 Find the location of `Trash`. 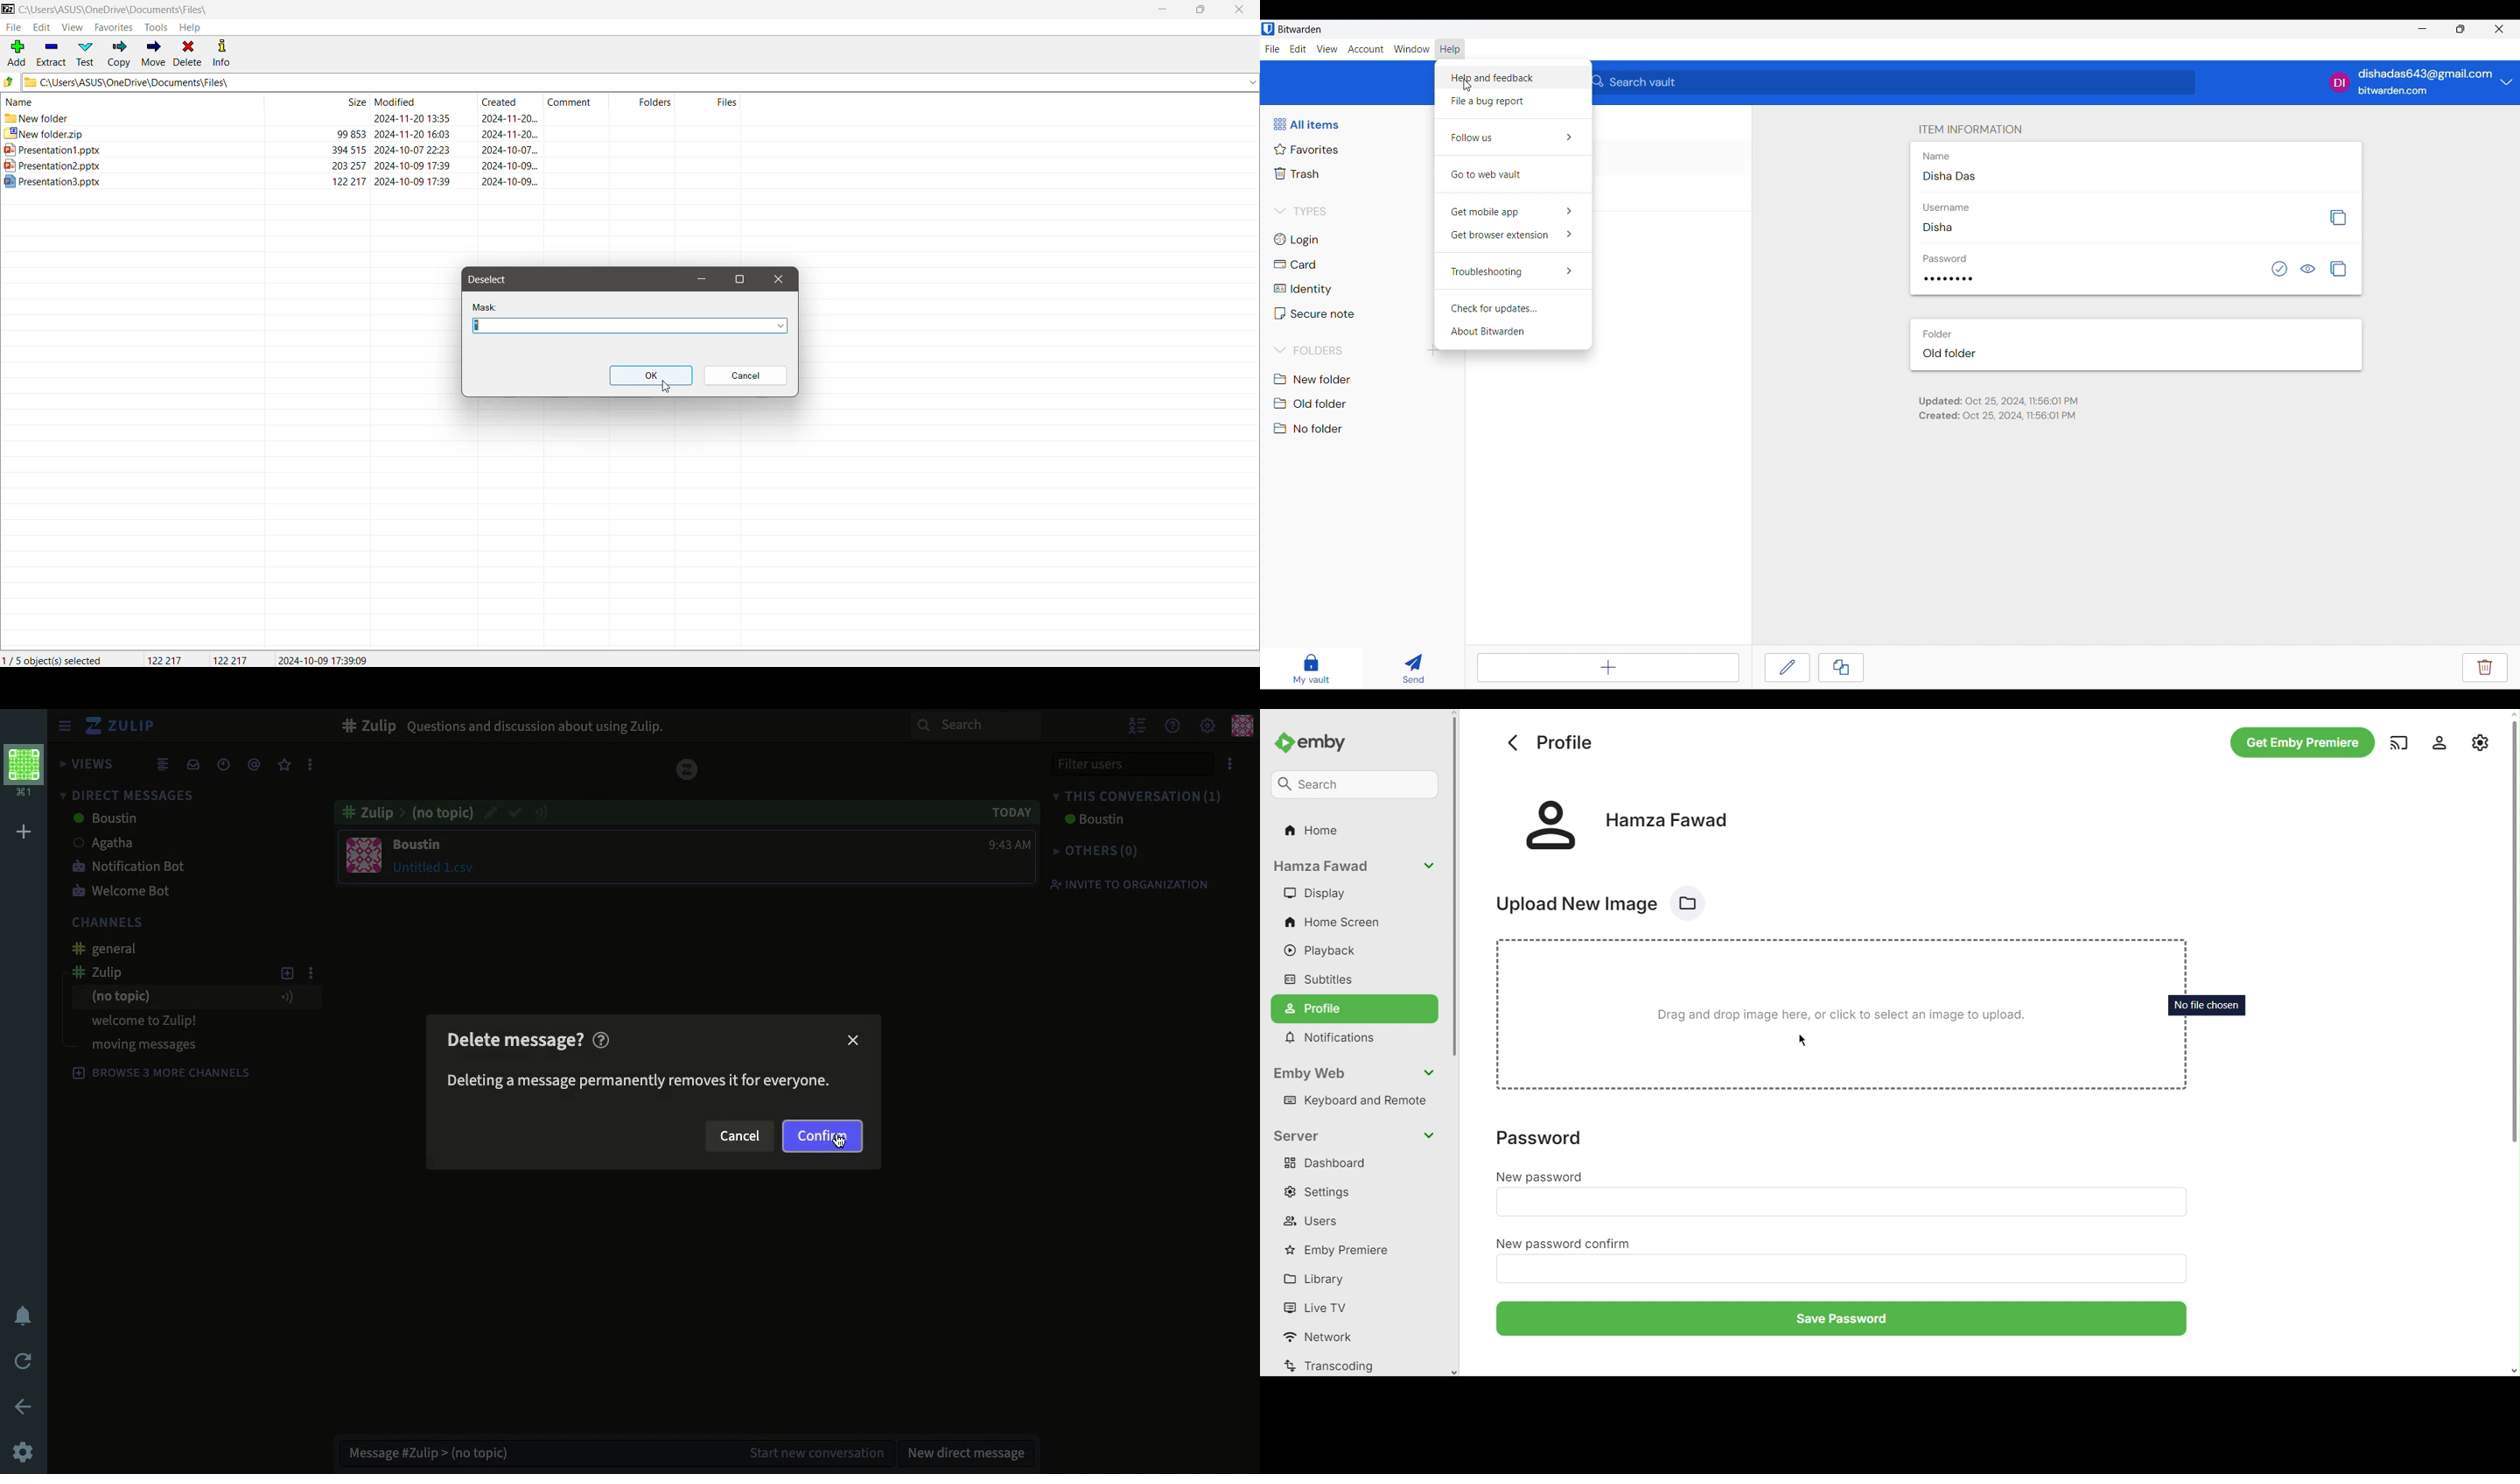

Trash is located at coordinates (1298, 173).